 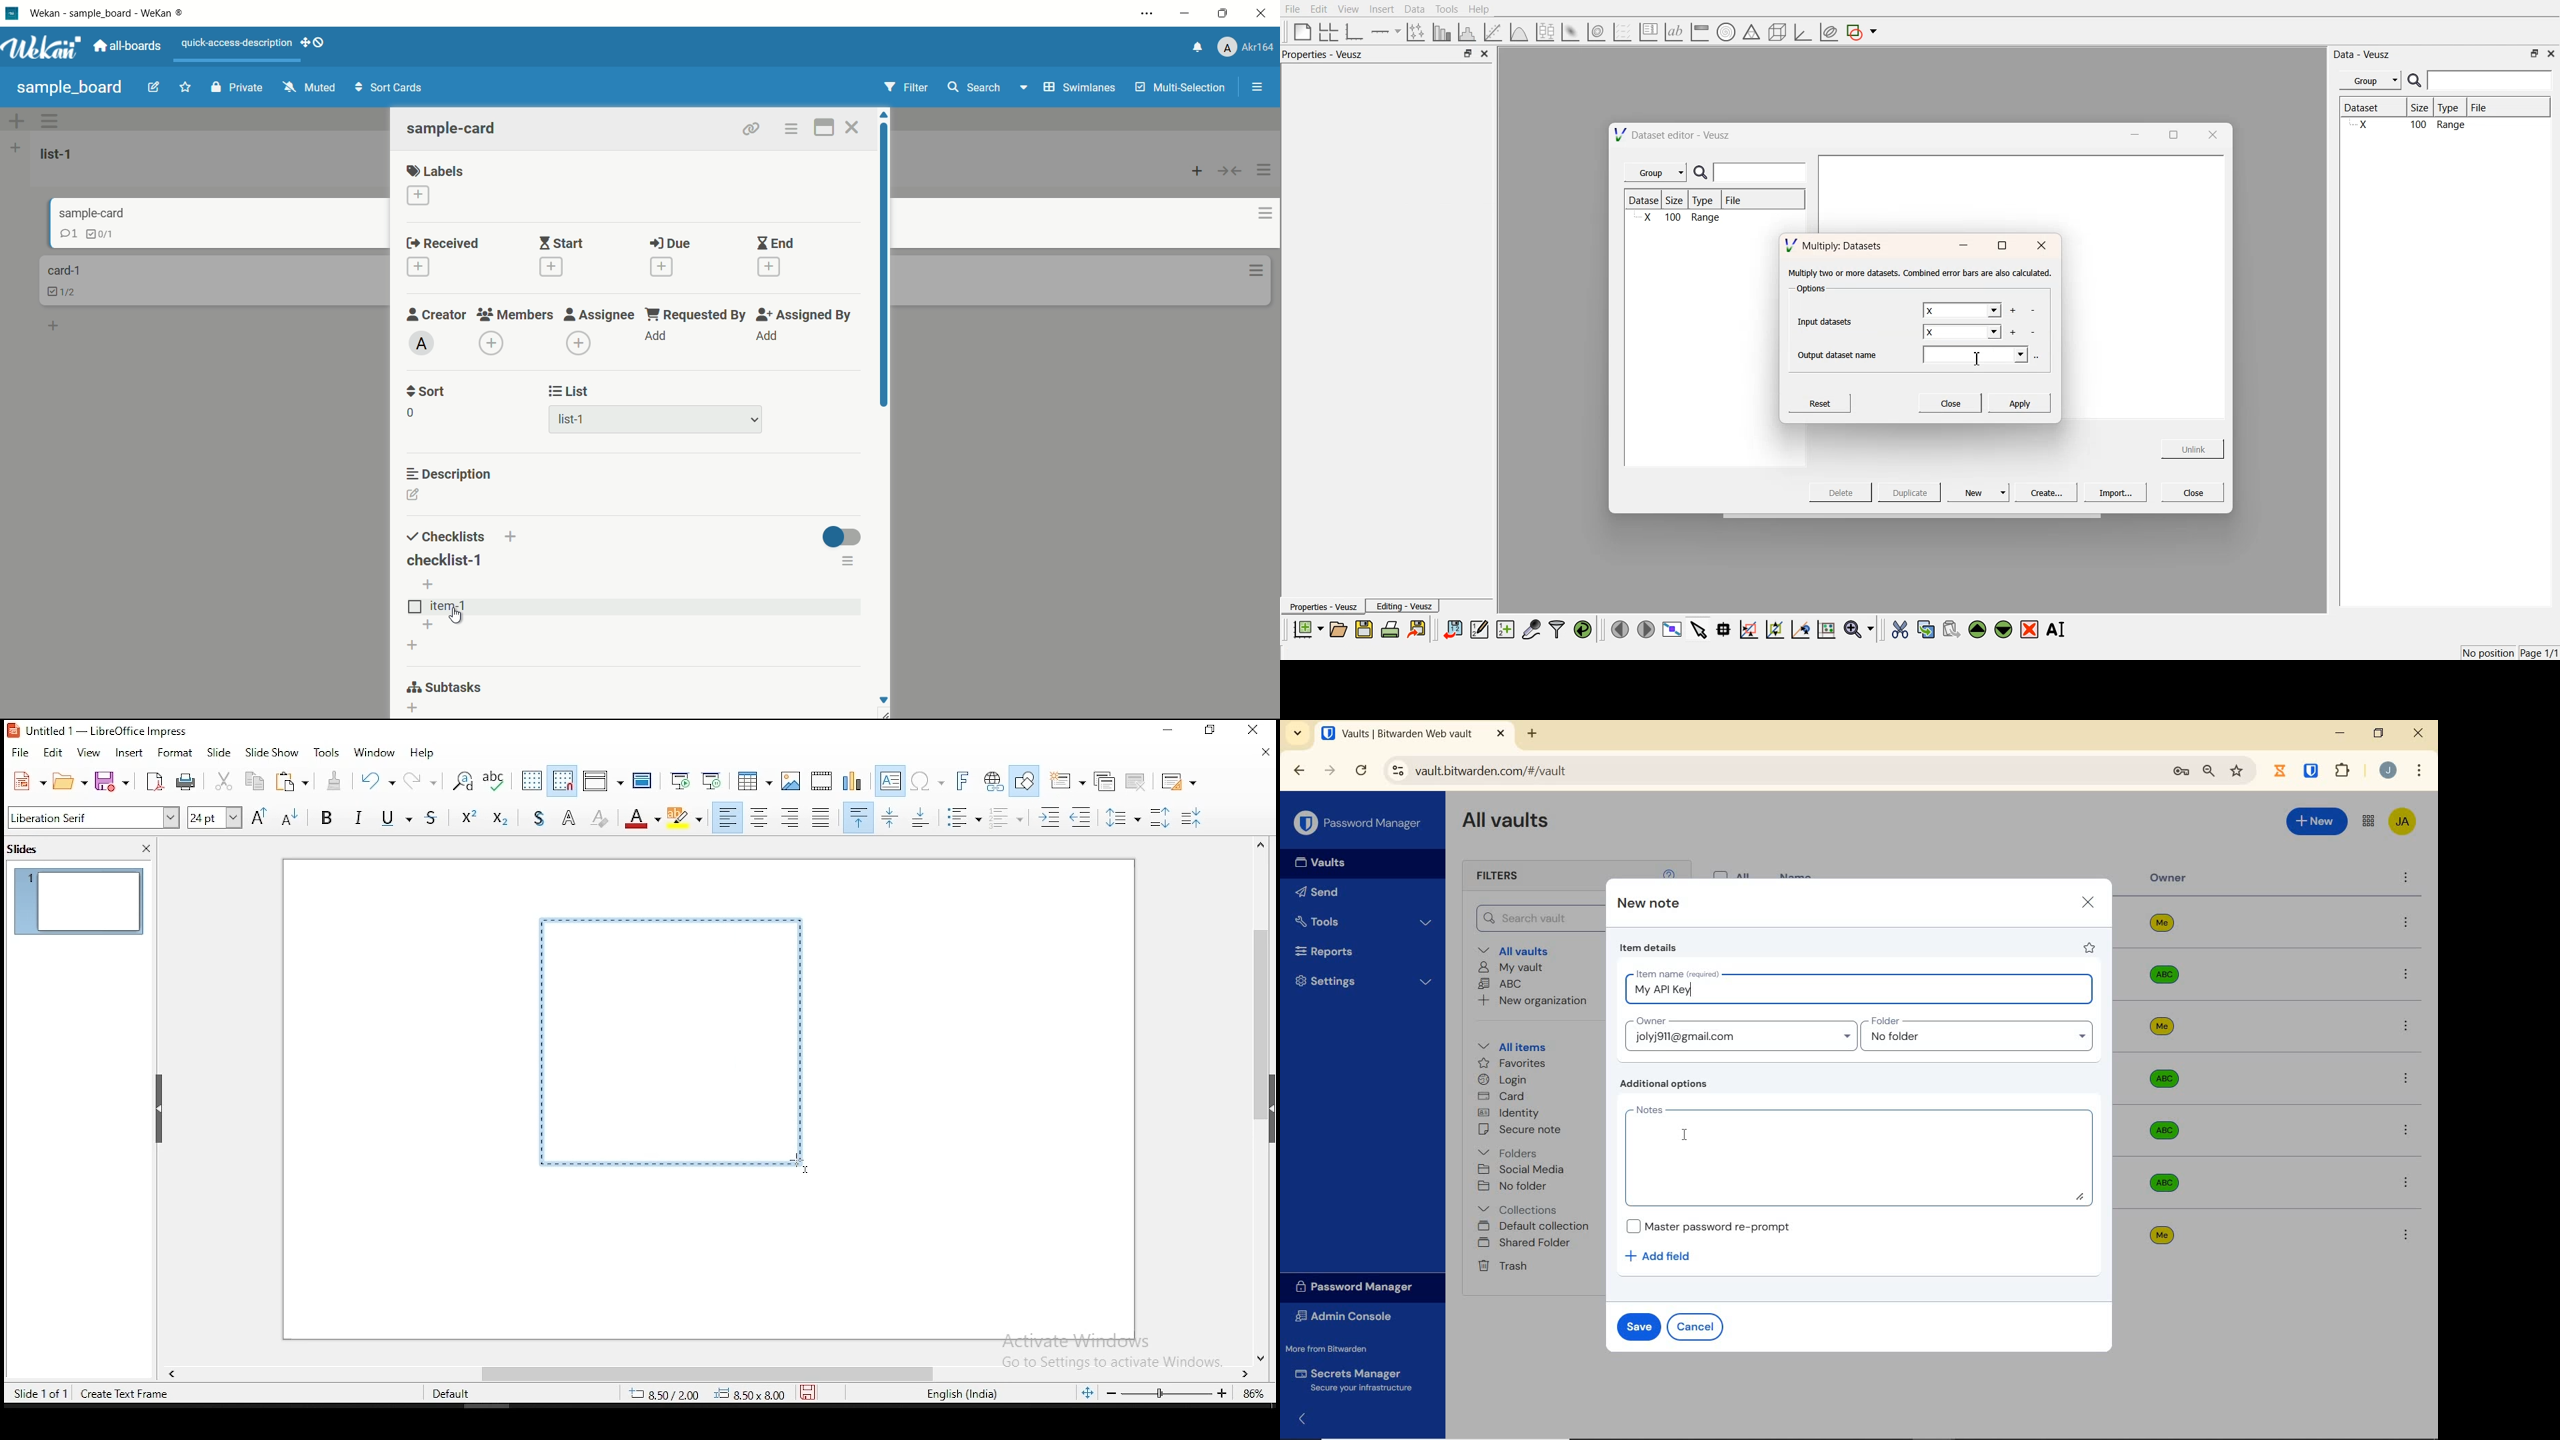 What do you see at coordinates (1698, 1326) in the screenshot?
I see `cancel` at bounding box center [1698, 1326].